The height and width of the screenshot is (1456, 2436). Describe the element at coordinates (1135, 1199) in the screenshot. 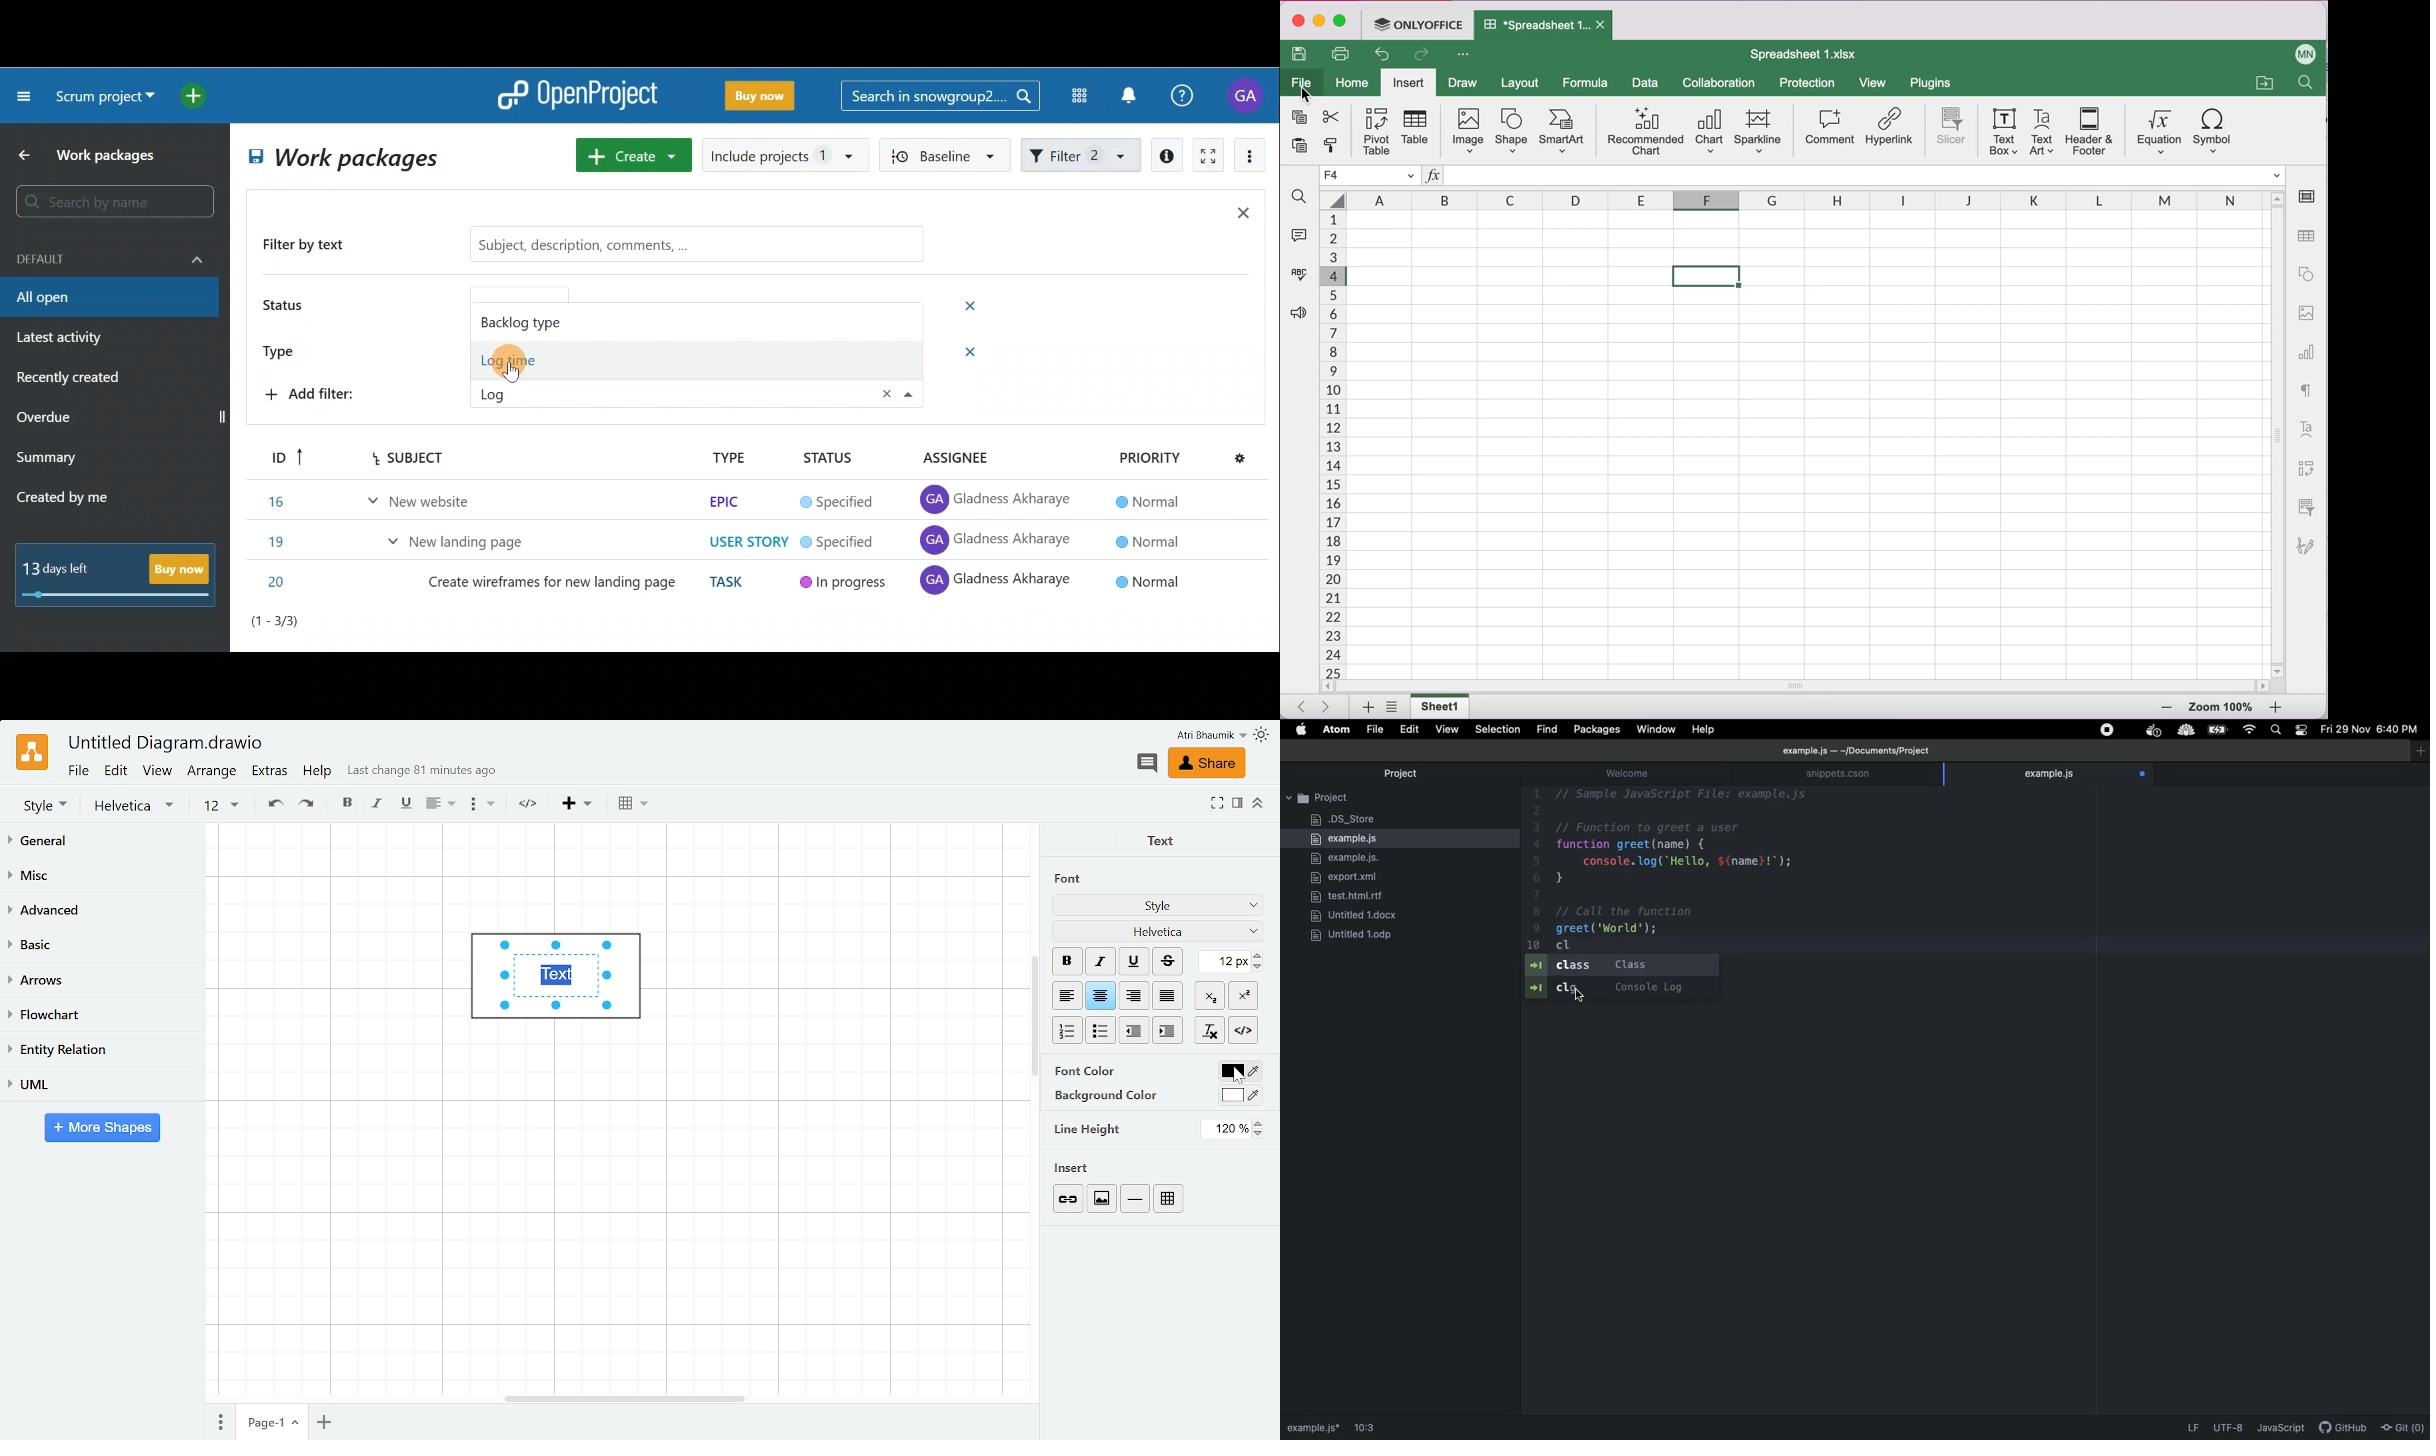

I see `Line` at that location.